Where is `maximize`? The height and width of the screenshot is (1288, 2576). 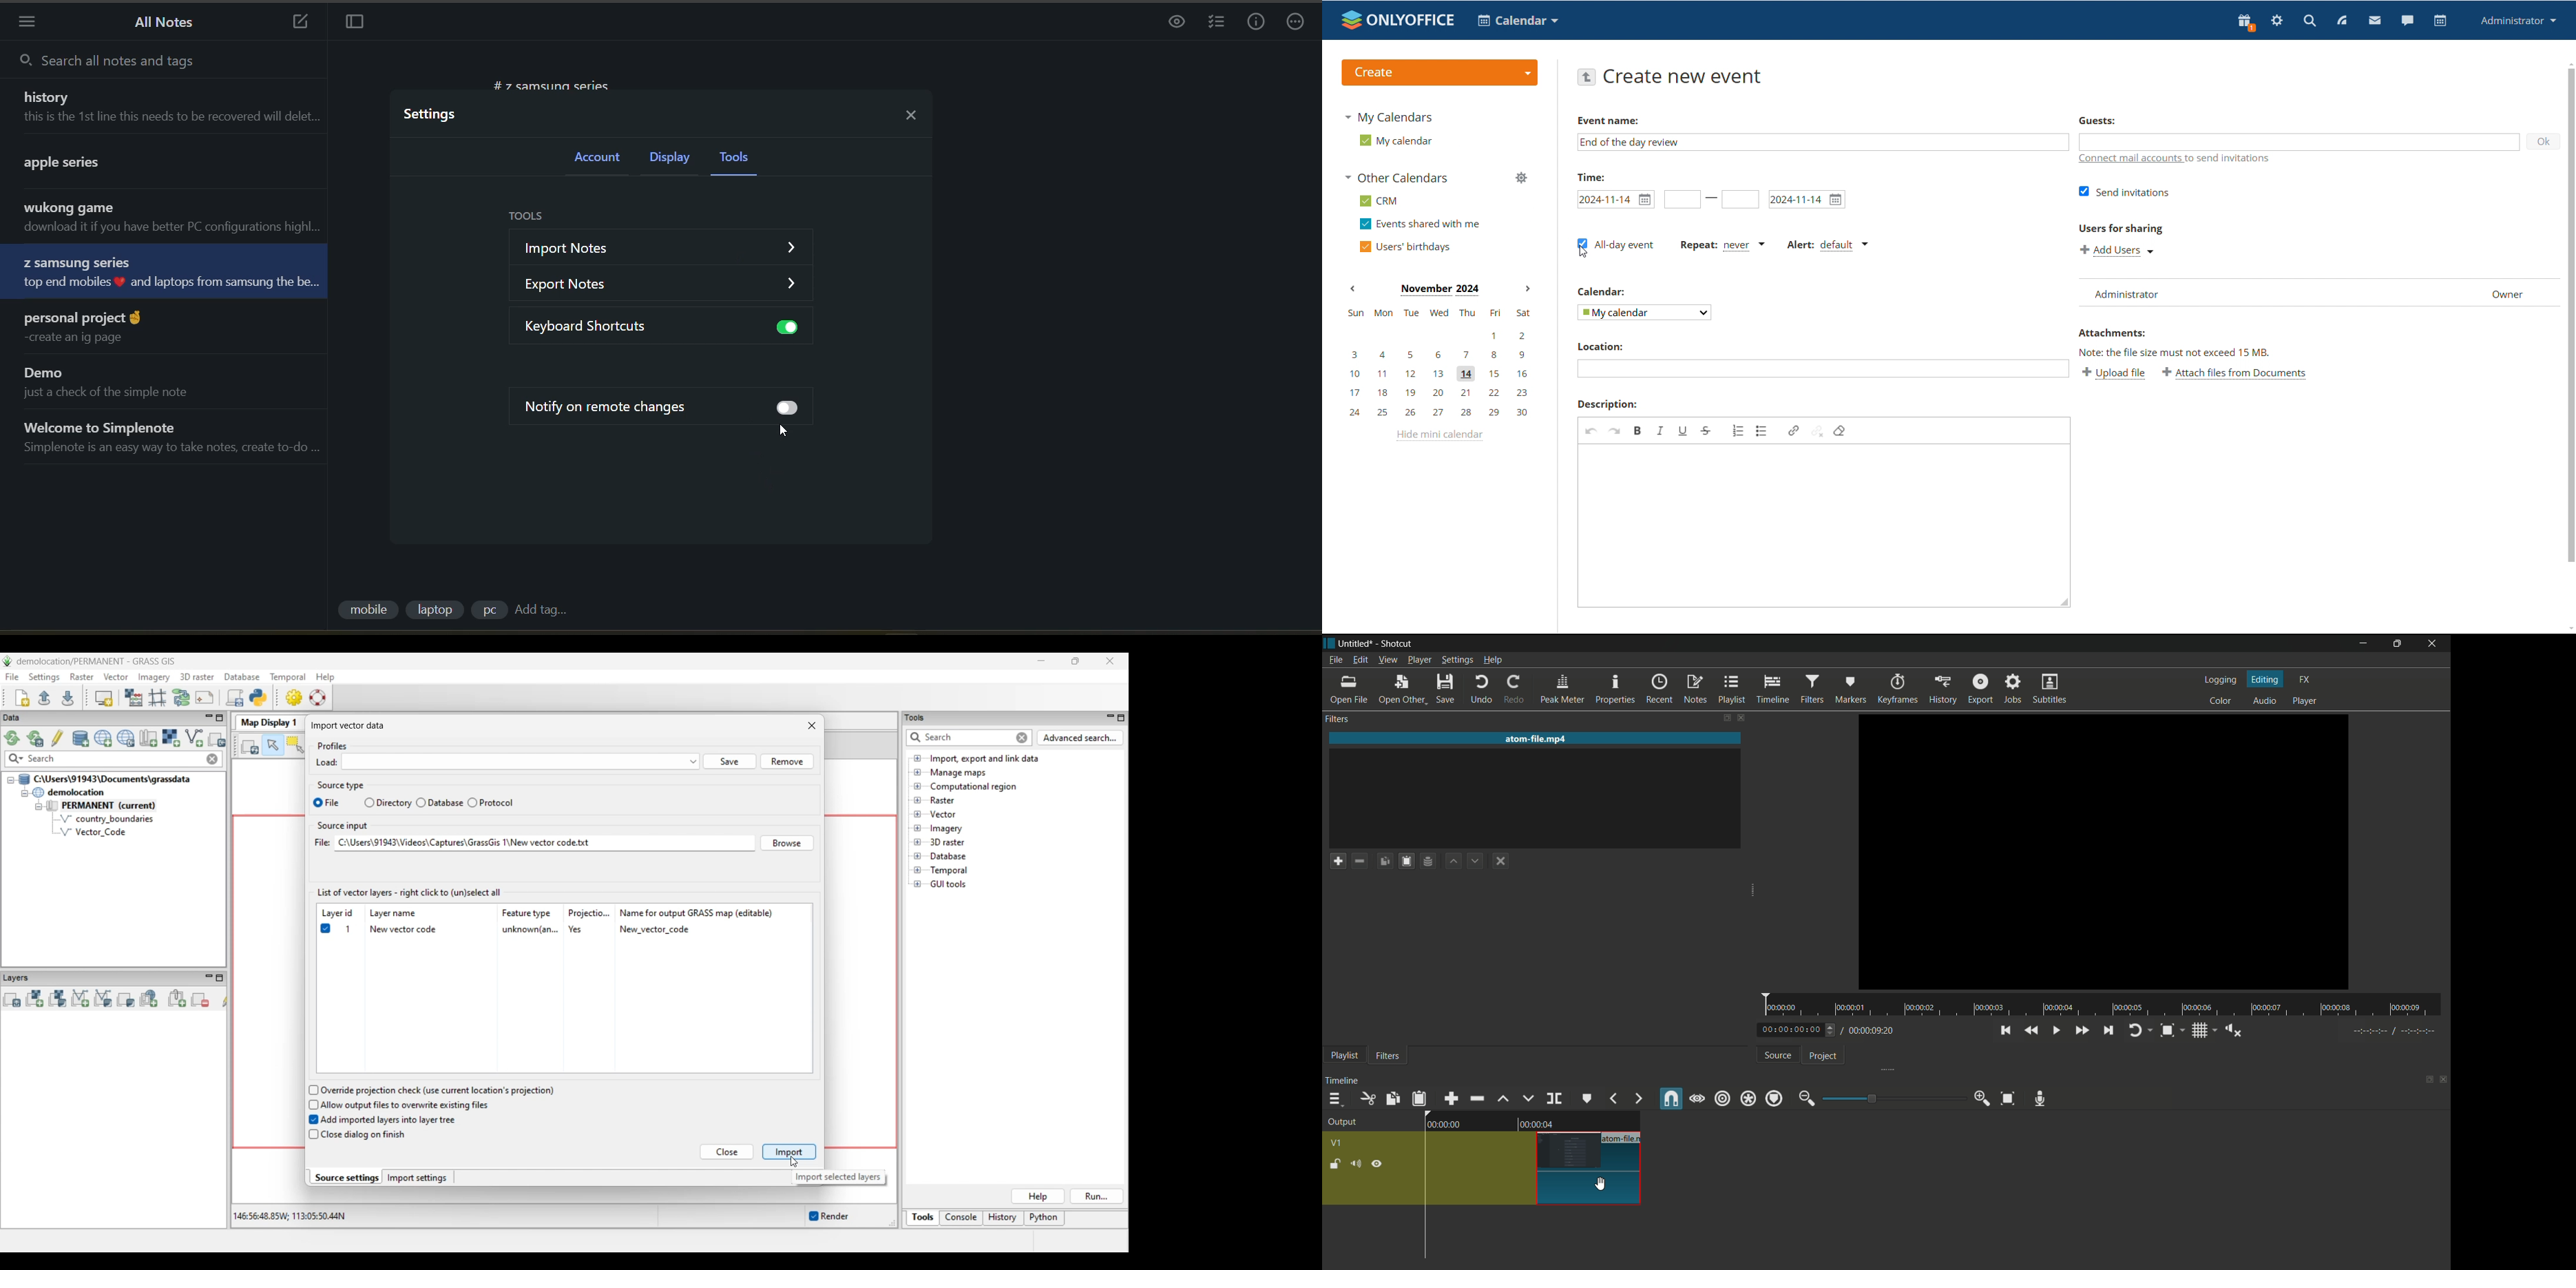 maximize is located at coordinates (2398, 644).